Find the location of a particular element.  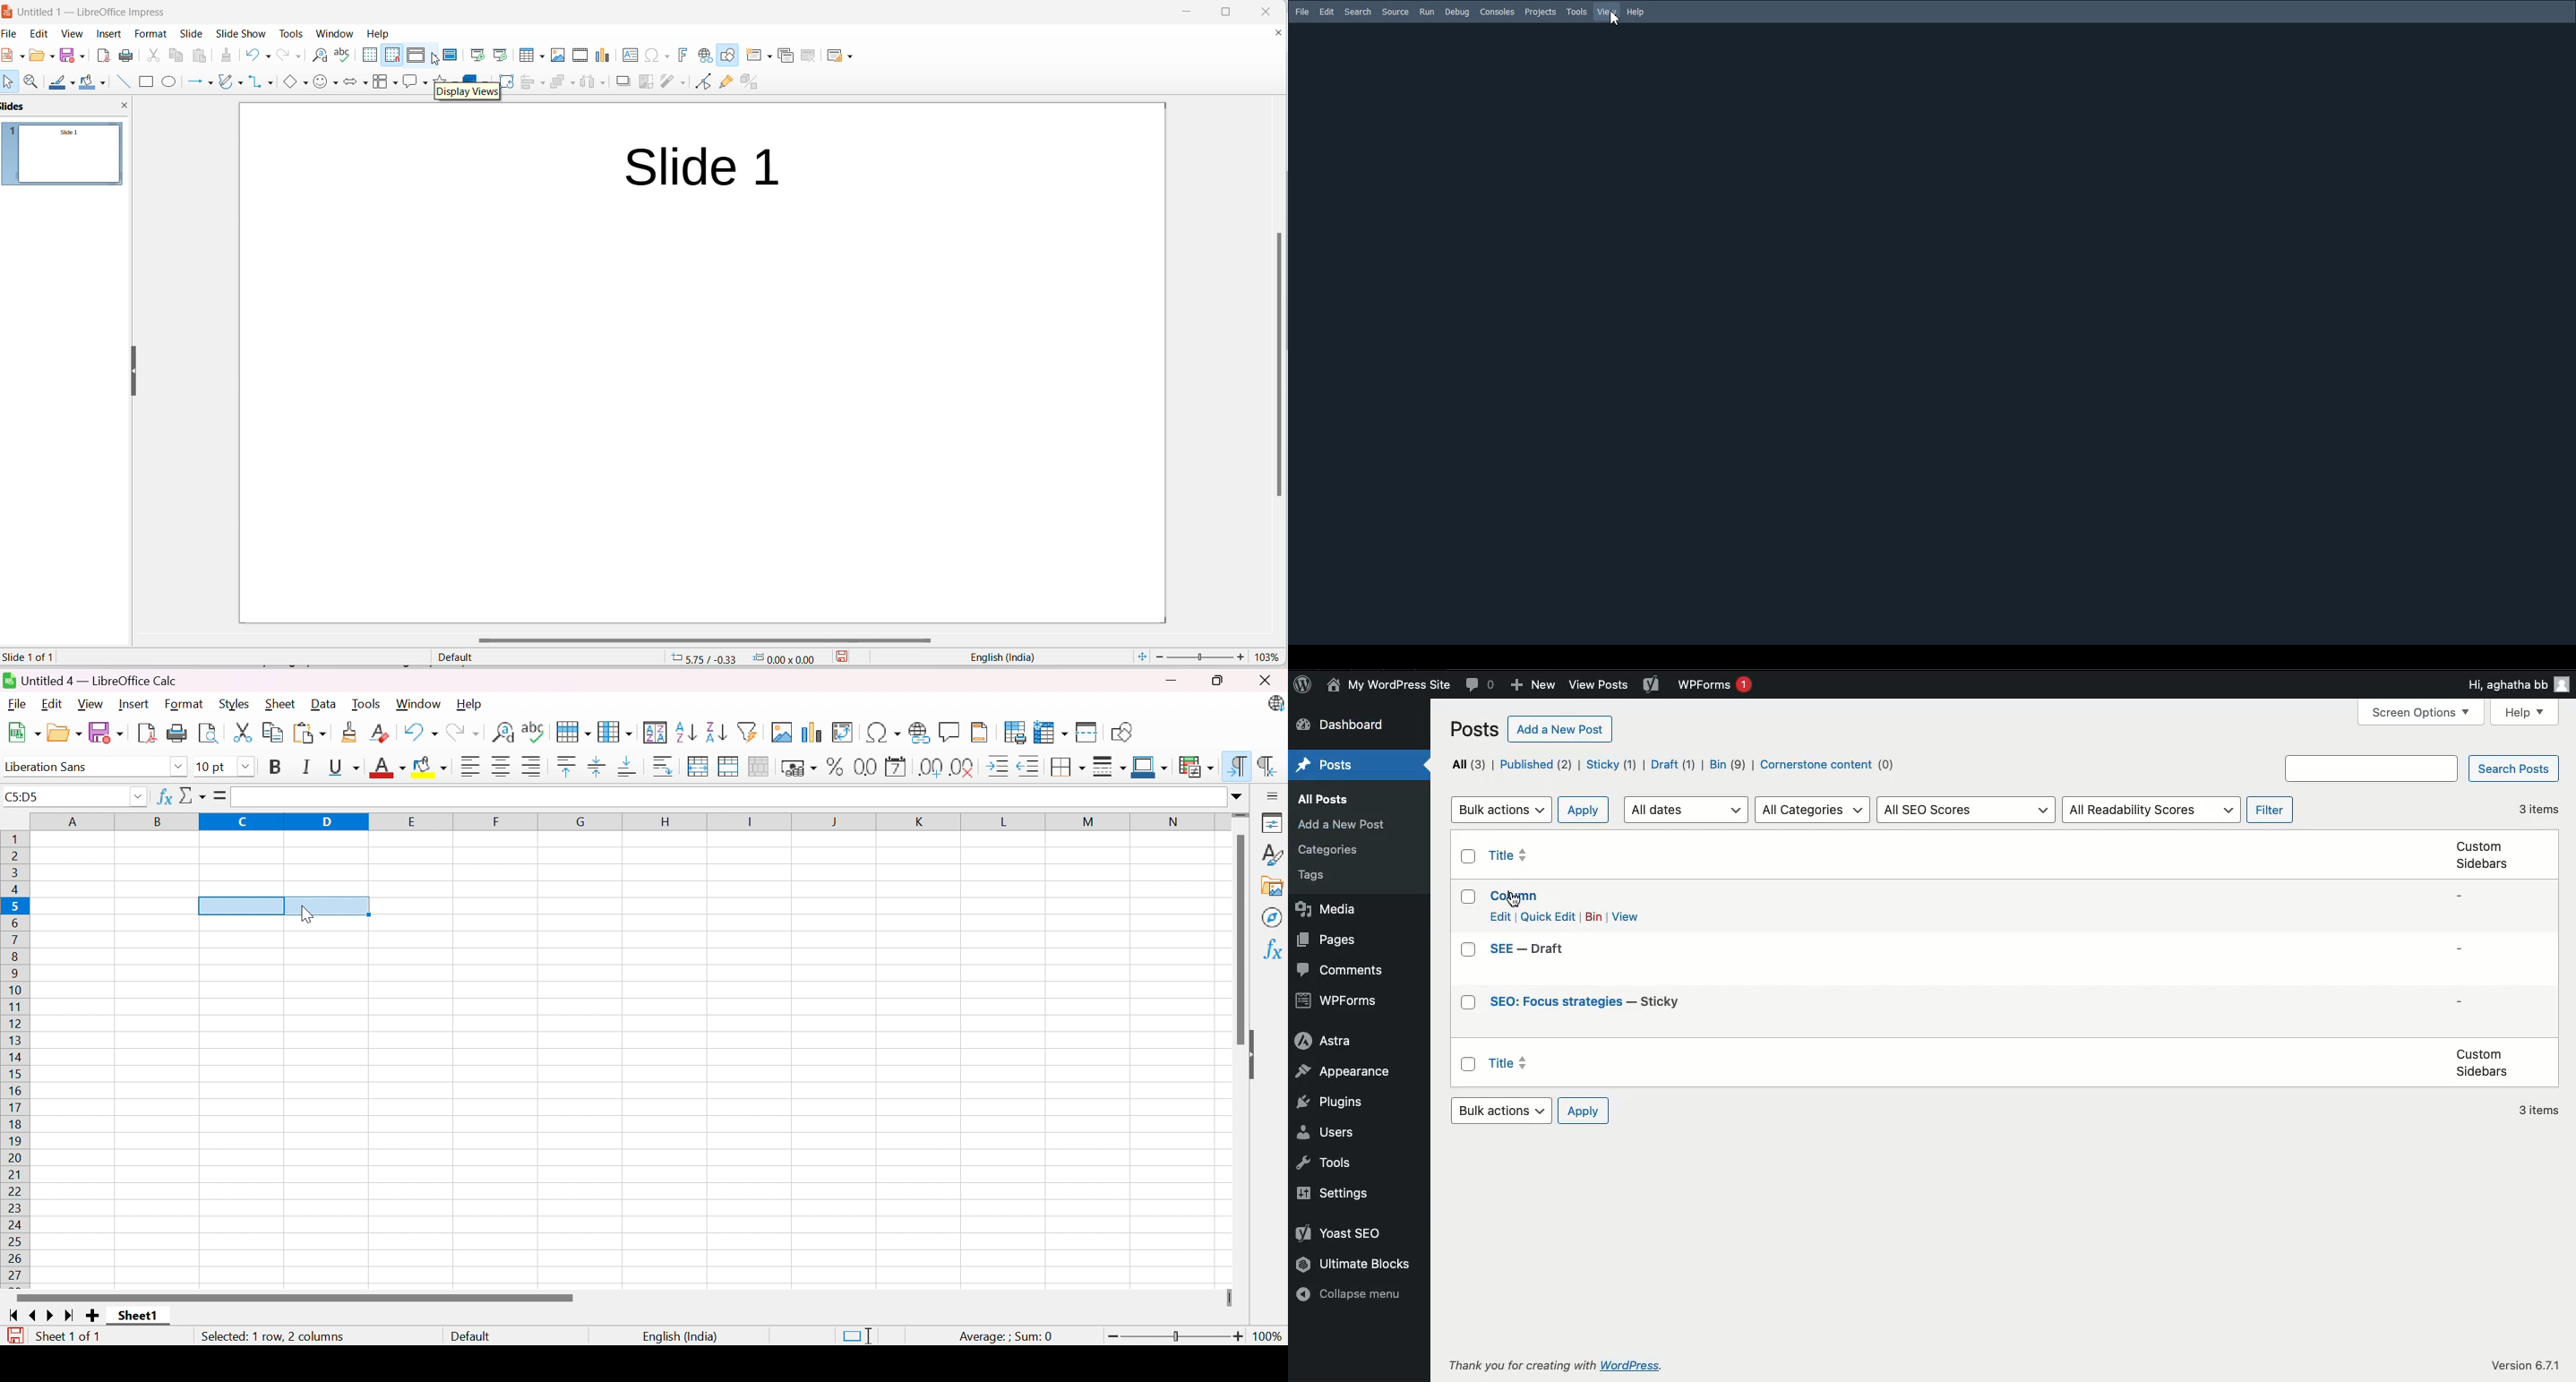

Formula is located at coordinates (221, 795).